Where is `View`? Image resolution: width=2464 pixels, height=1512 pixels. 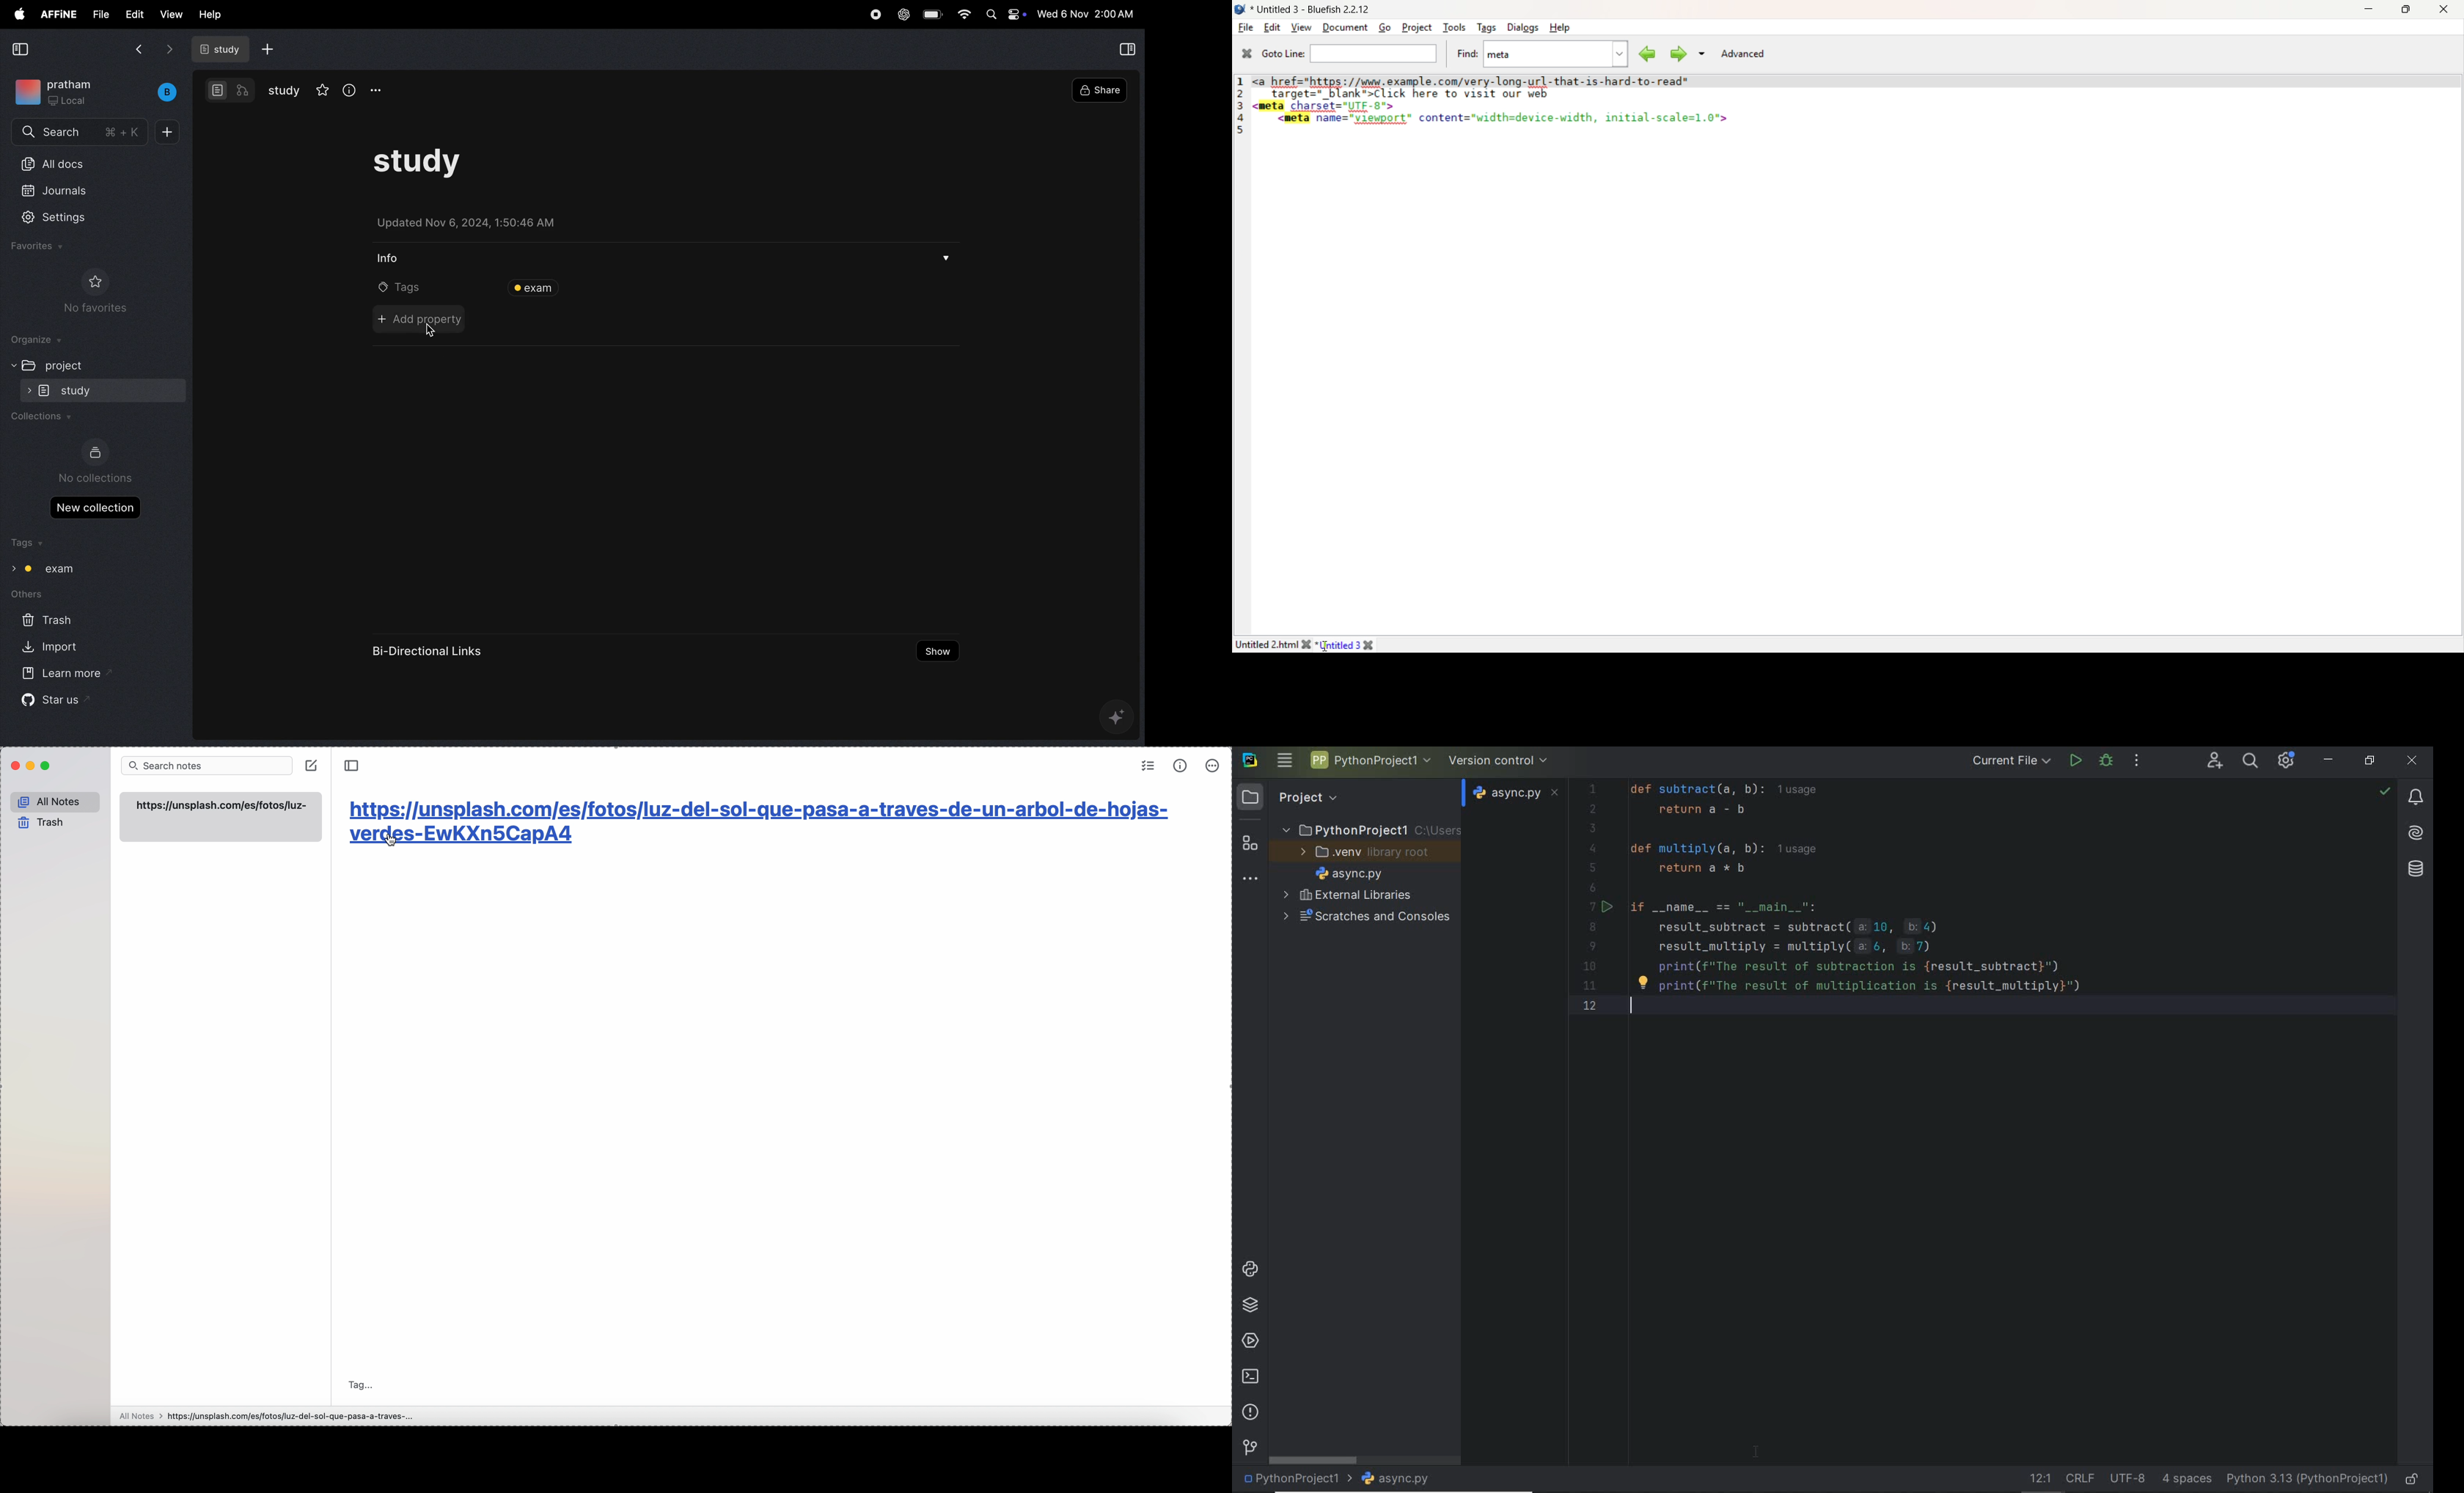 View is located at coordinates (1300, 28).